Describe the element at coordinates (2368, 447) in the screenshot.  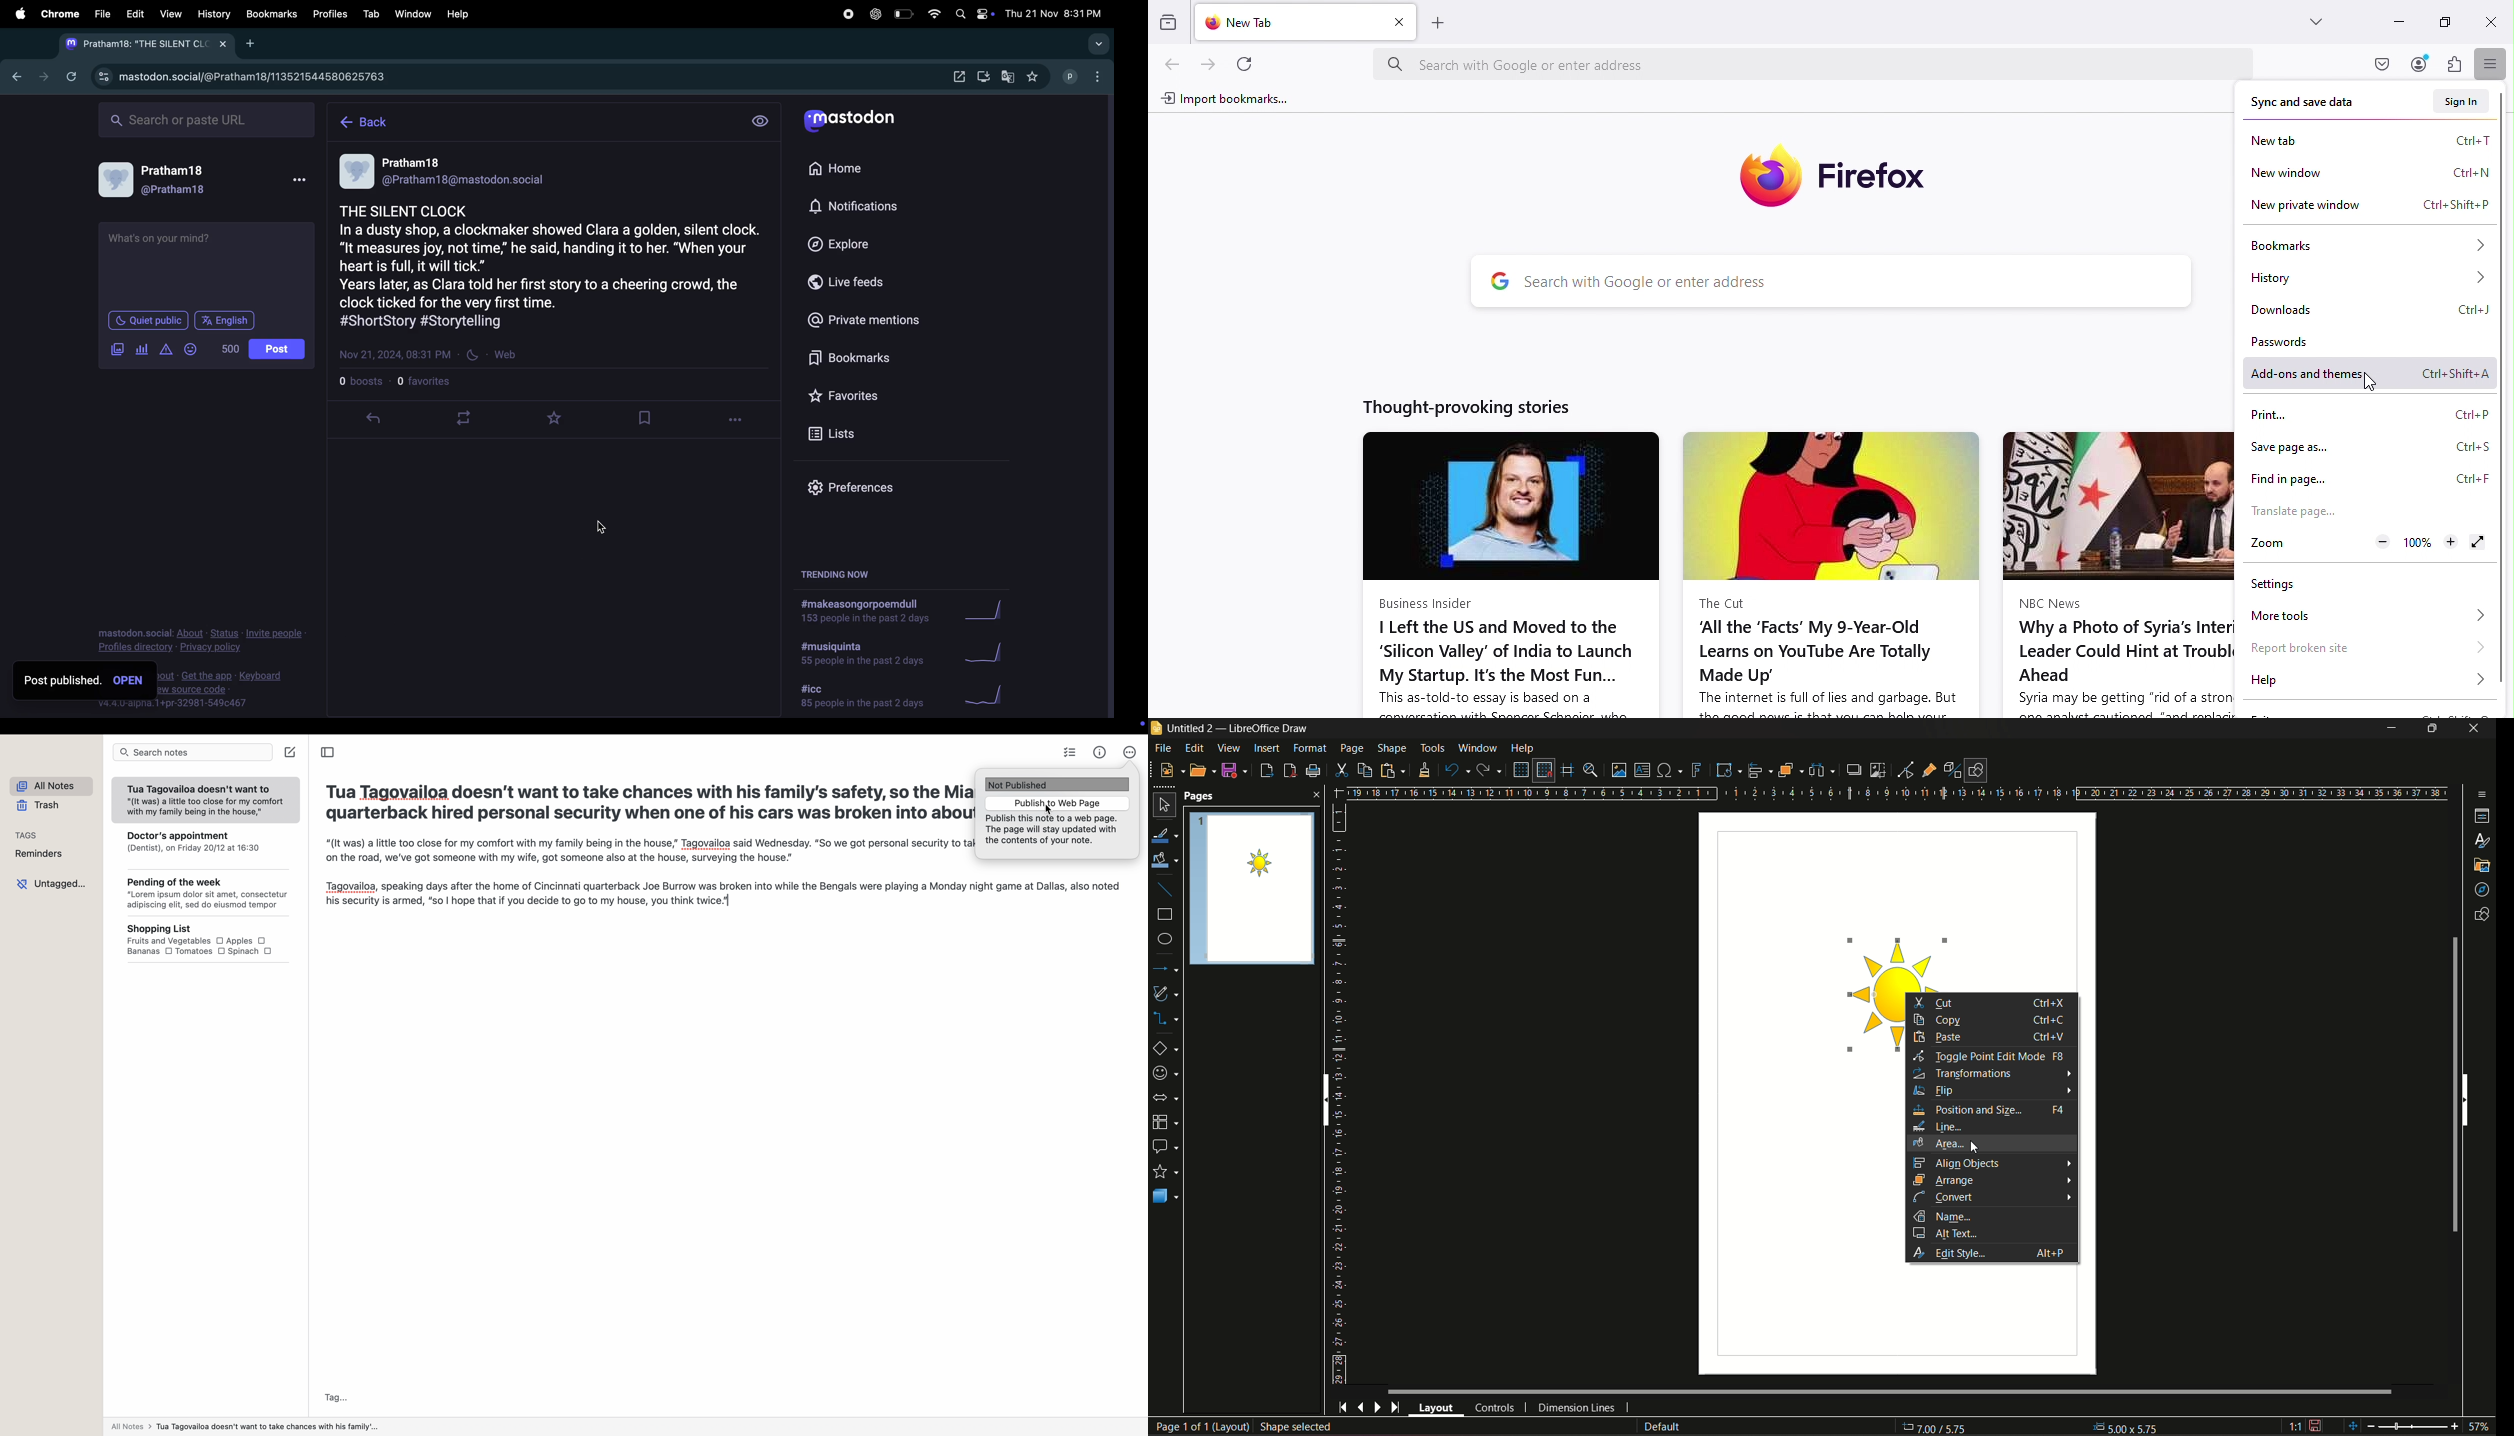
I see `Save page as` at that location.